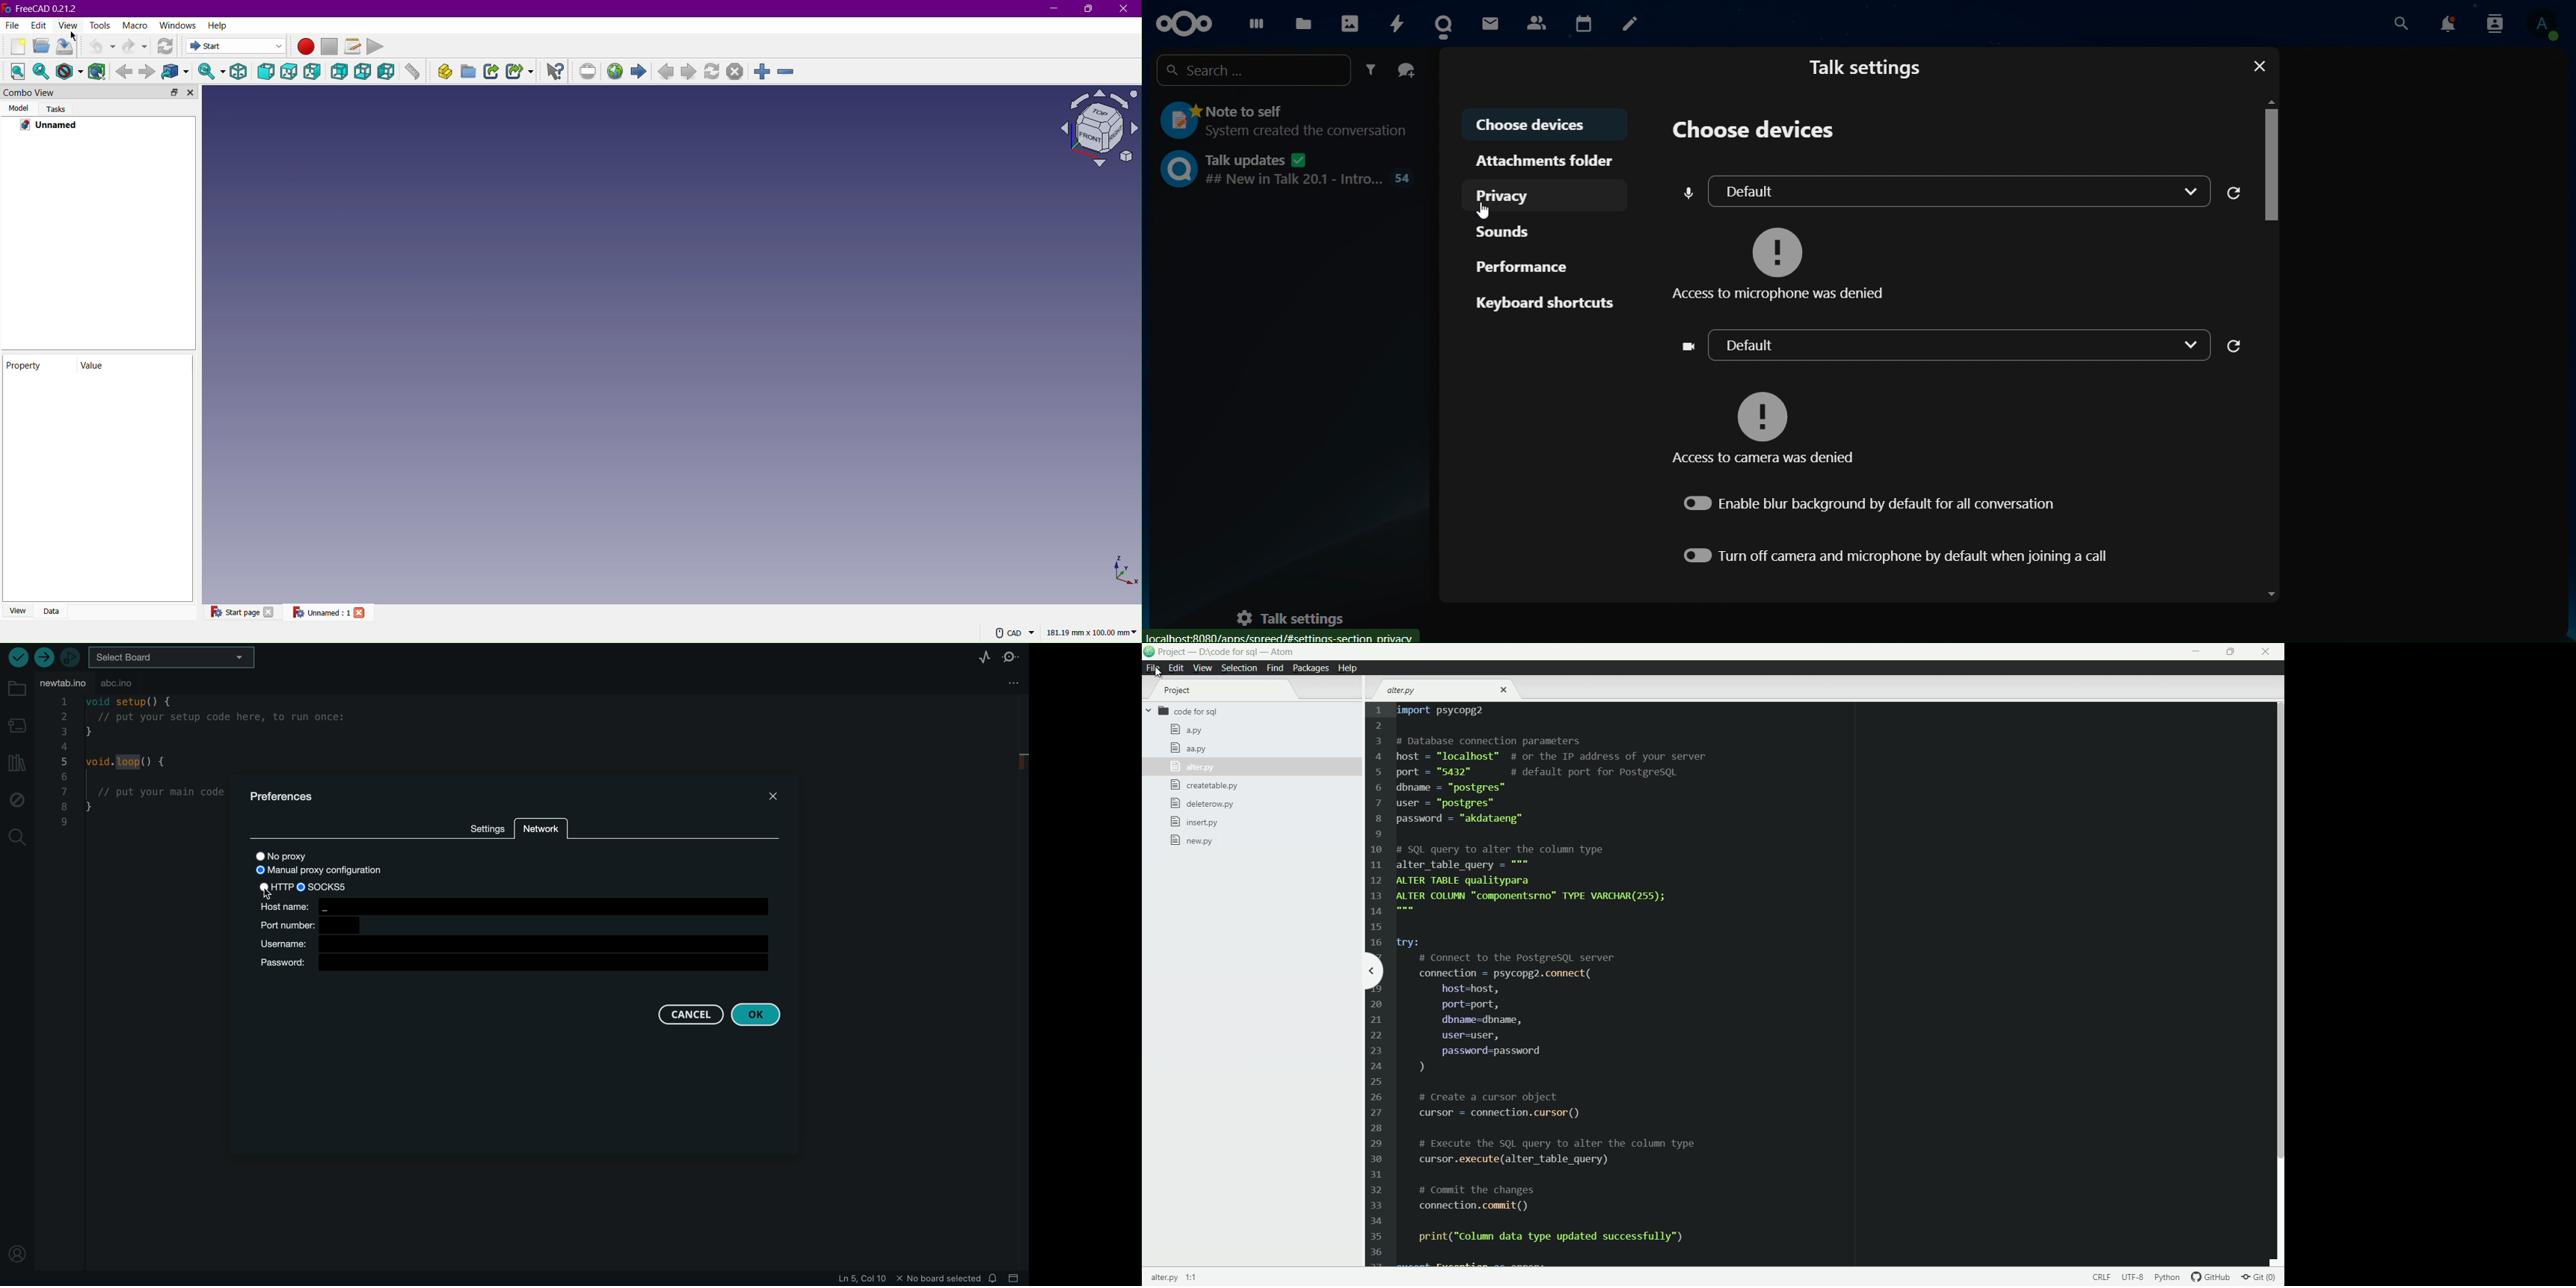 This screenshot has width=2576, height=1288. What do you see at coordinates (1186, 729) in the screenshot?
I see `a.py file` at bounding box center [1186, 729].